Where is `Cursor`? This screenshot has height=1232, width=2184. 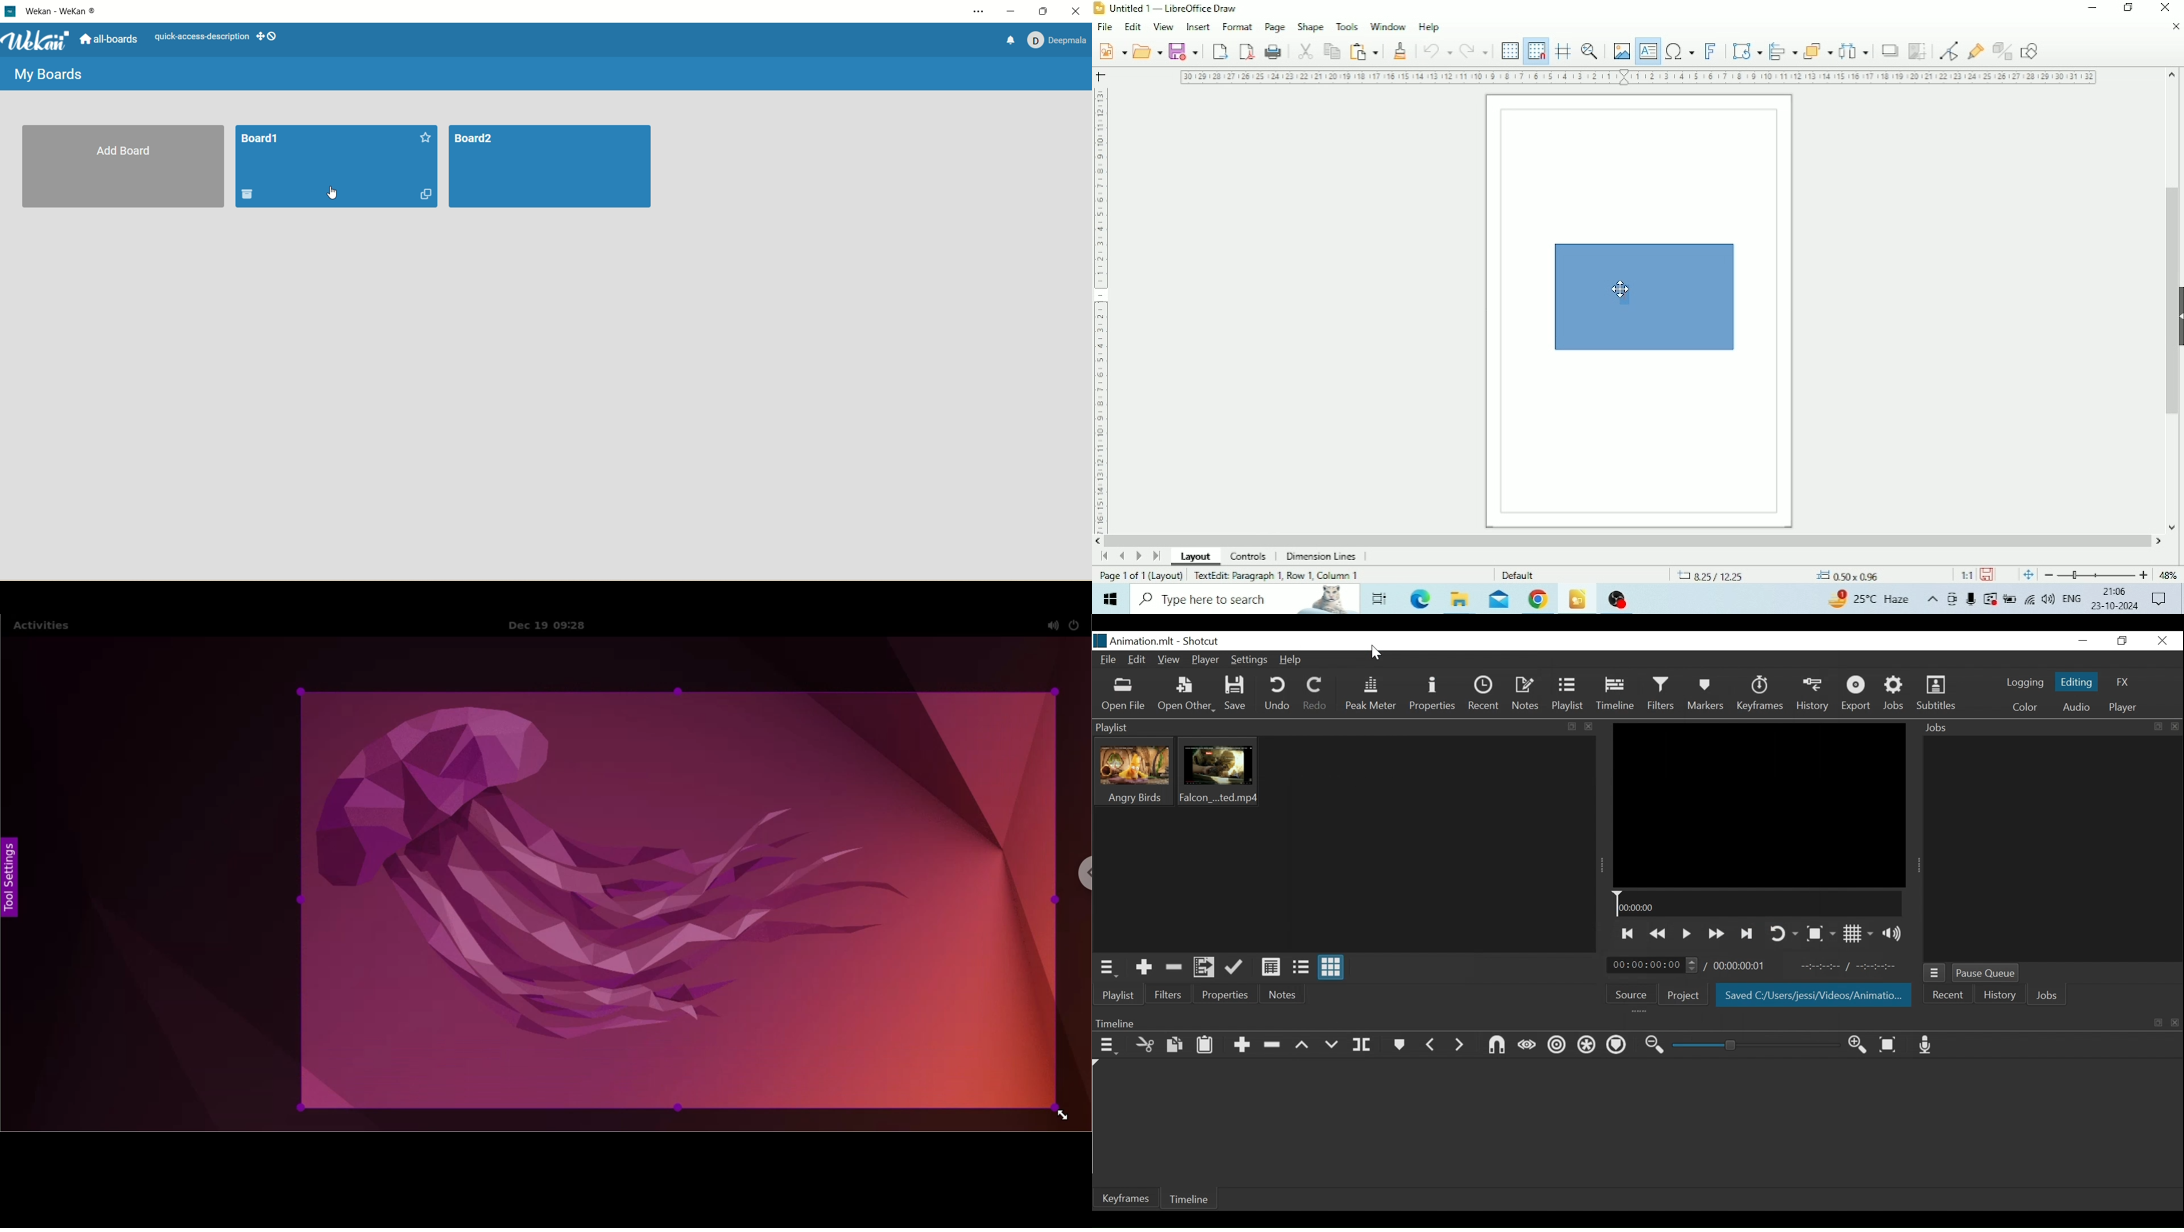 Cursor is located at coordinates (1622, 293).